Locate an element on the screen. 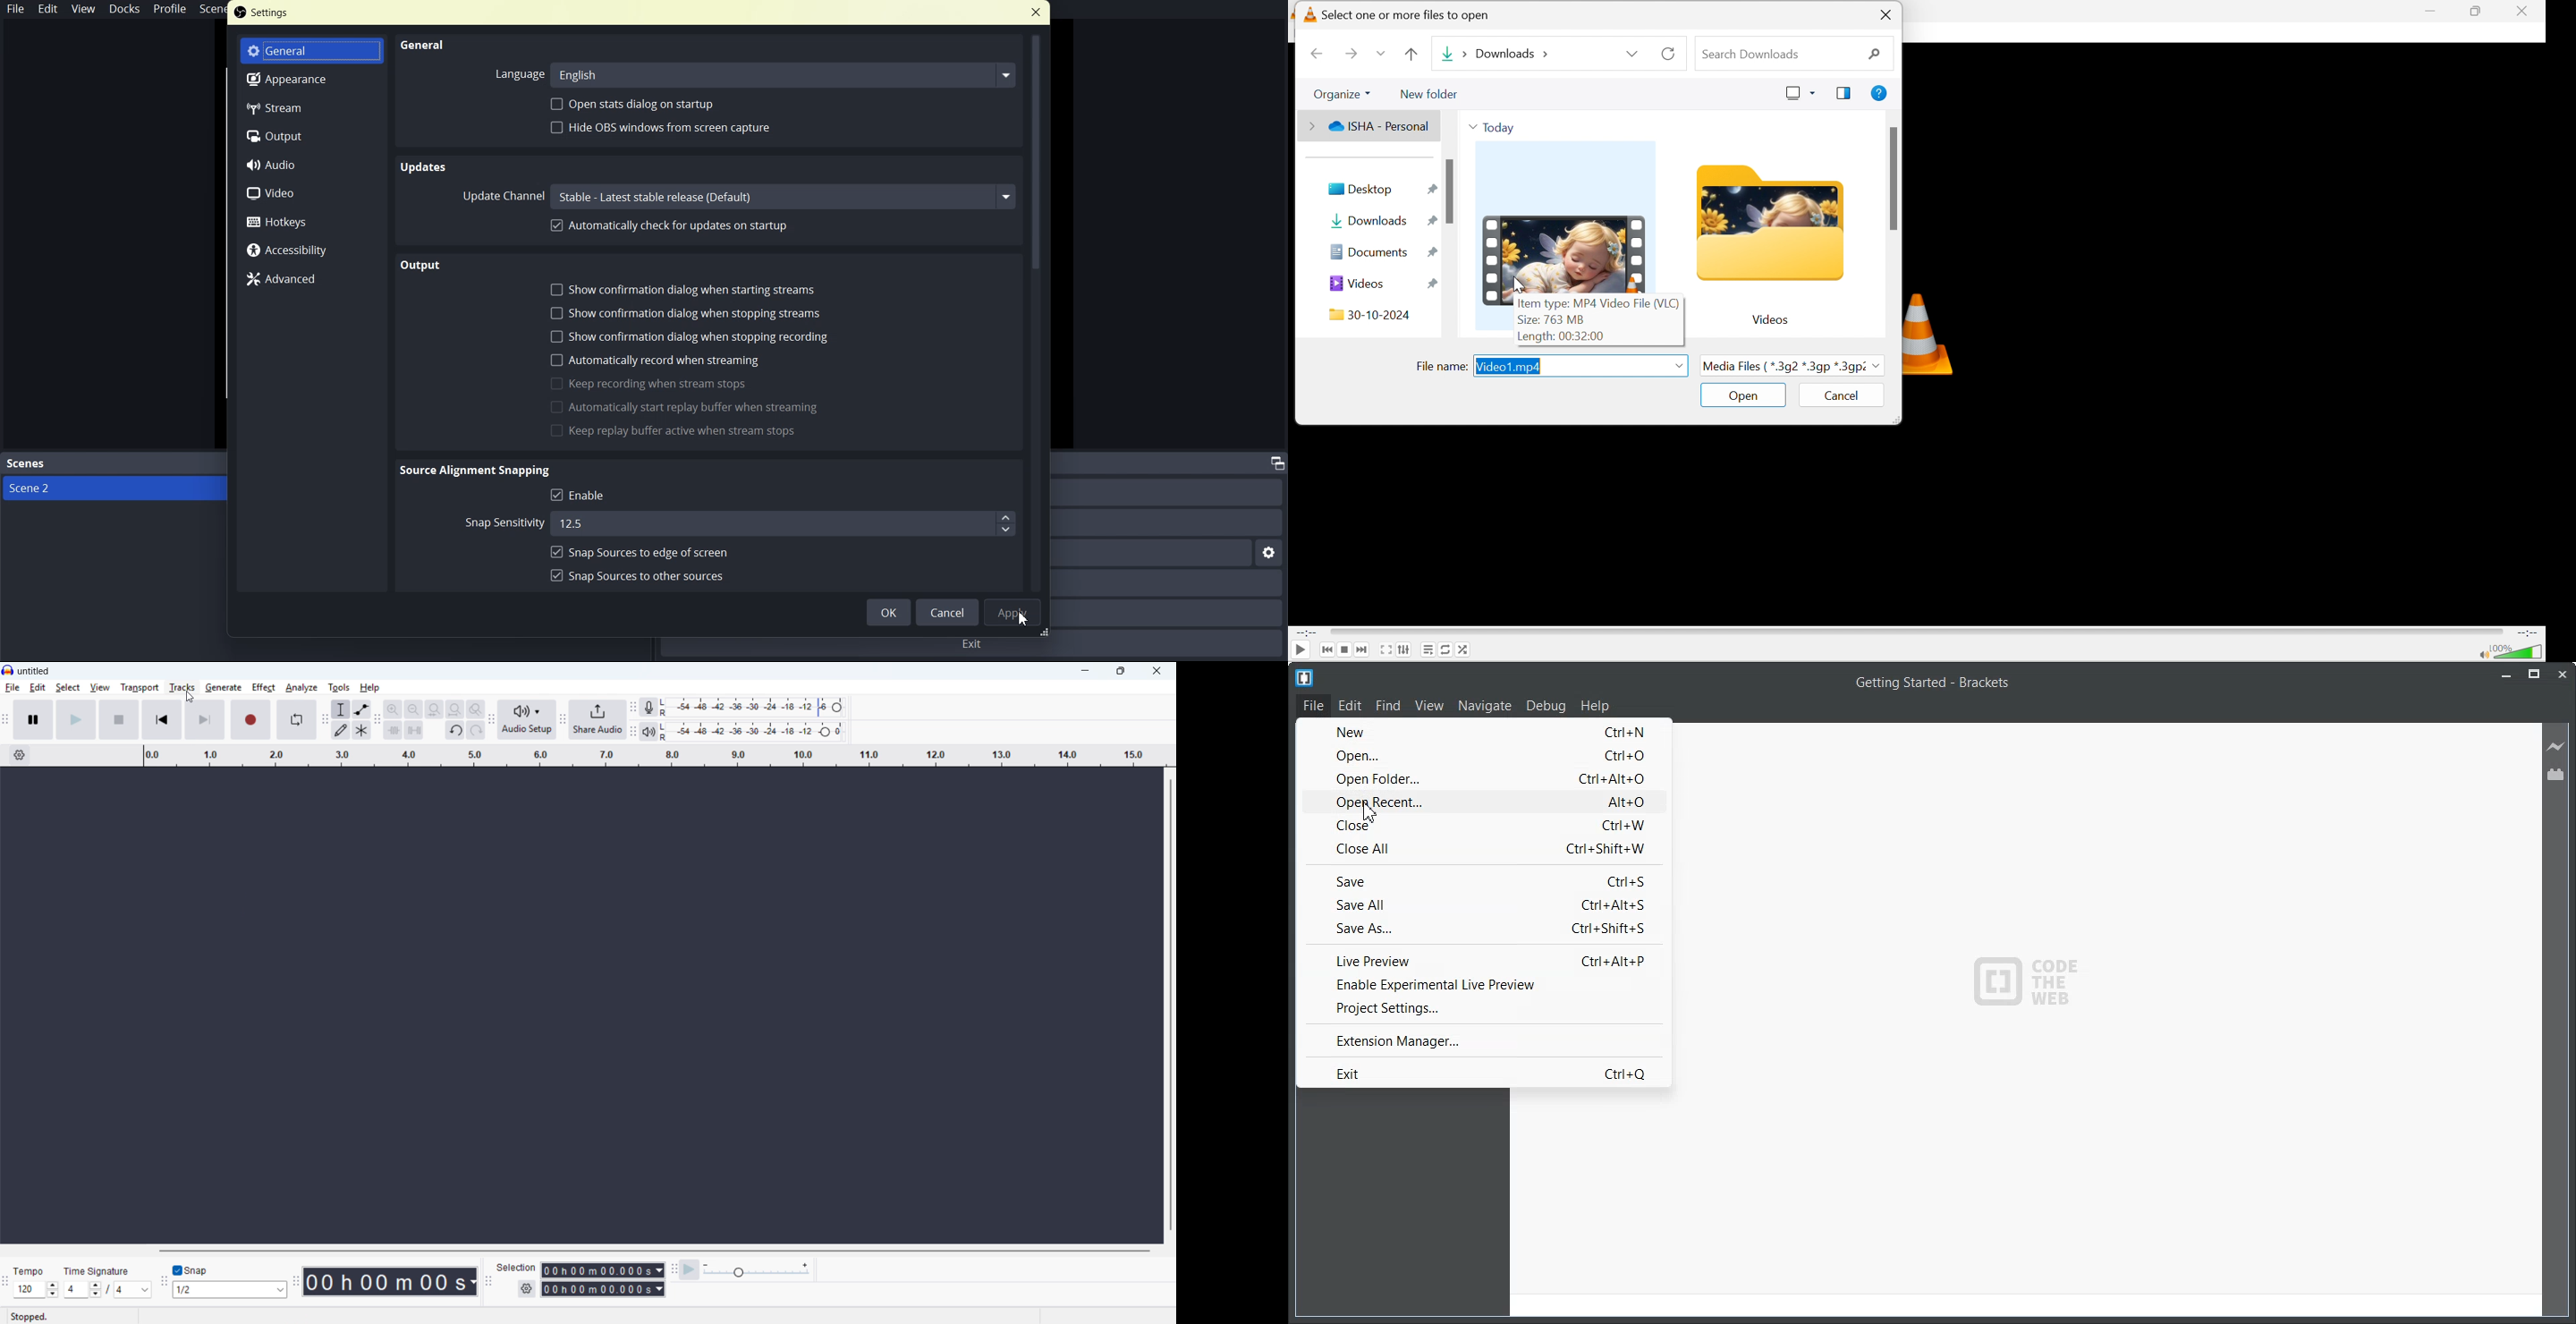 The height and width of the screenshot is (1344, 2576). Cursor is located at coordinates (1521, 282).